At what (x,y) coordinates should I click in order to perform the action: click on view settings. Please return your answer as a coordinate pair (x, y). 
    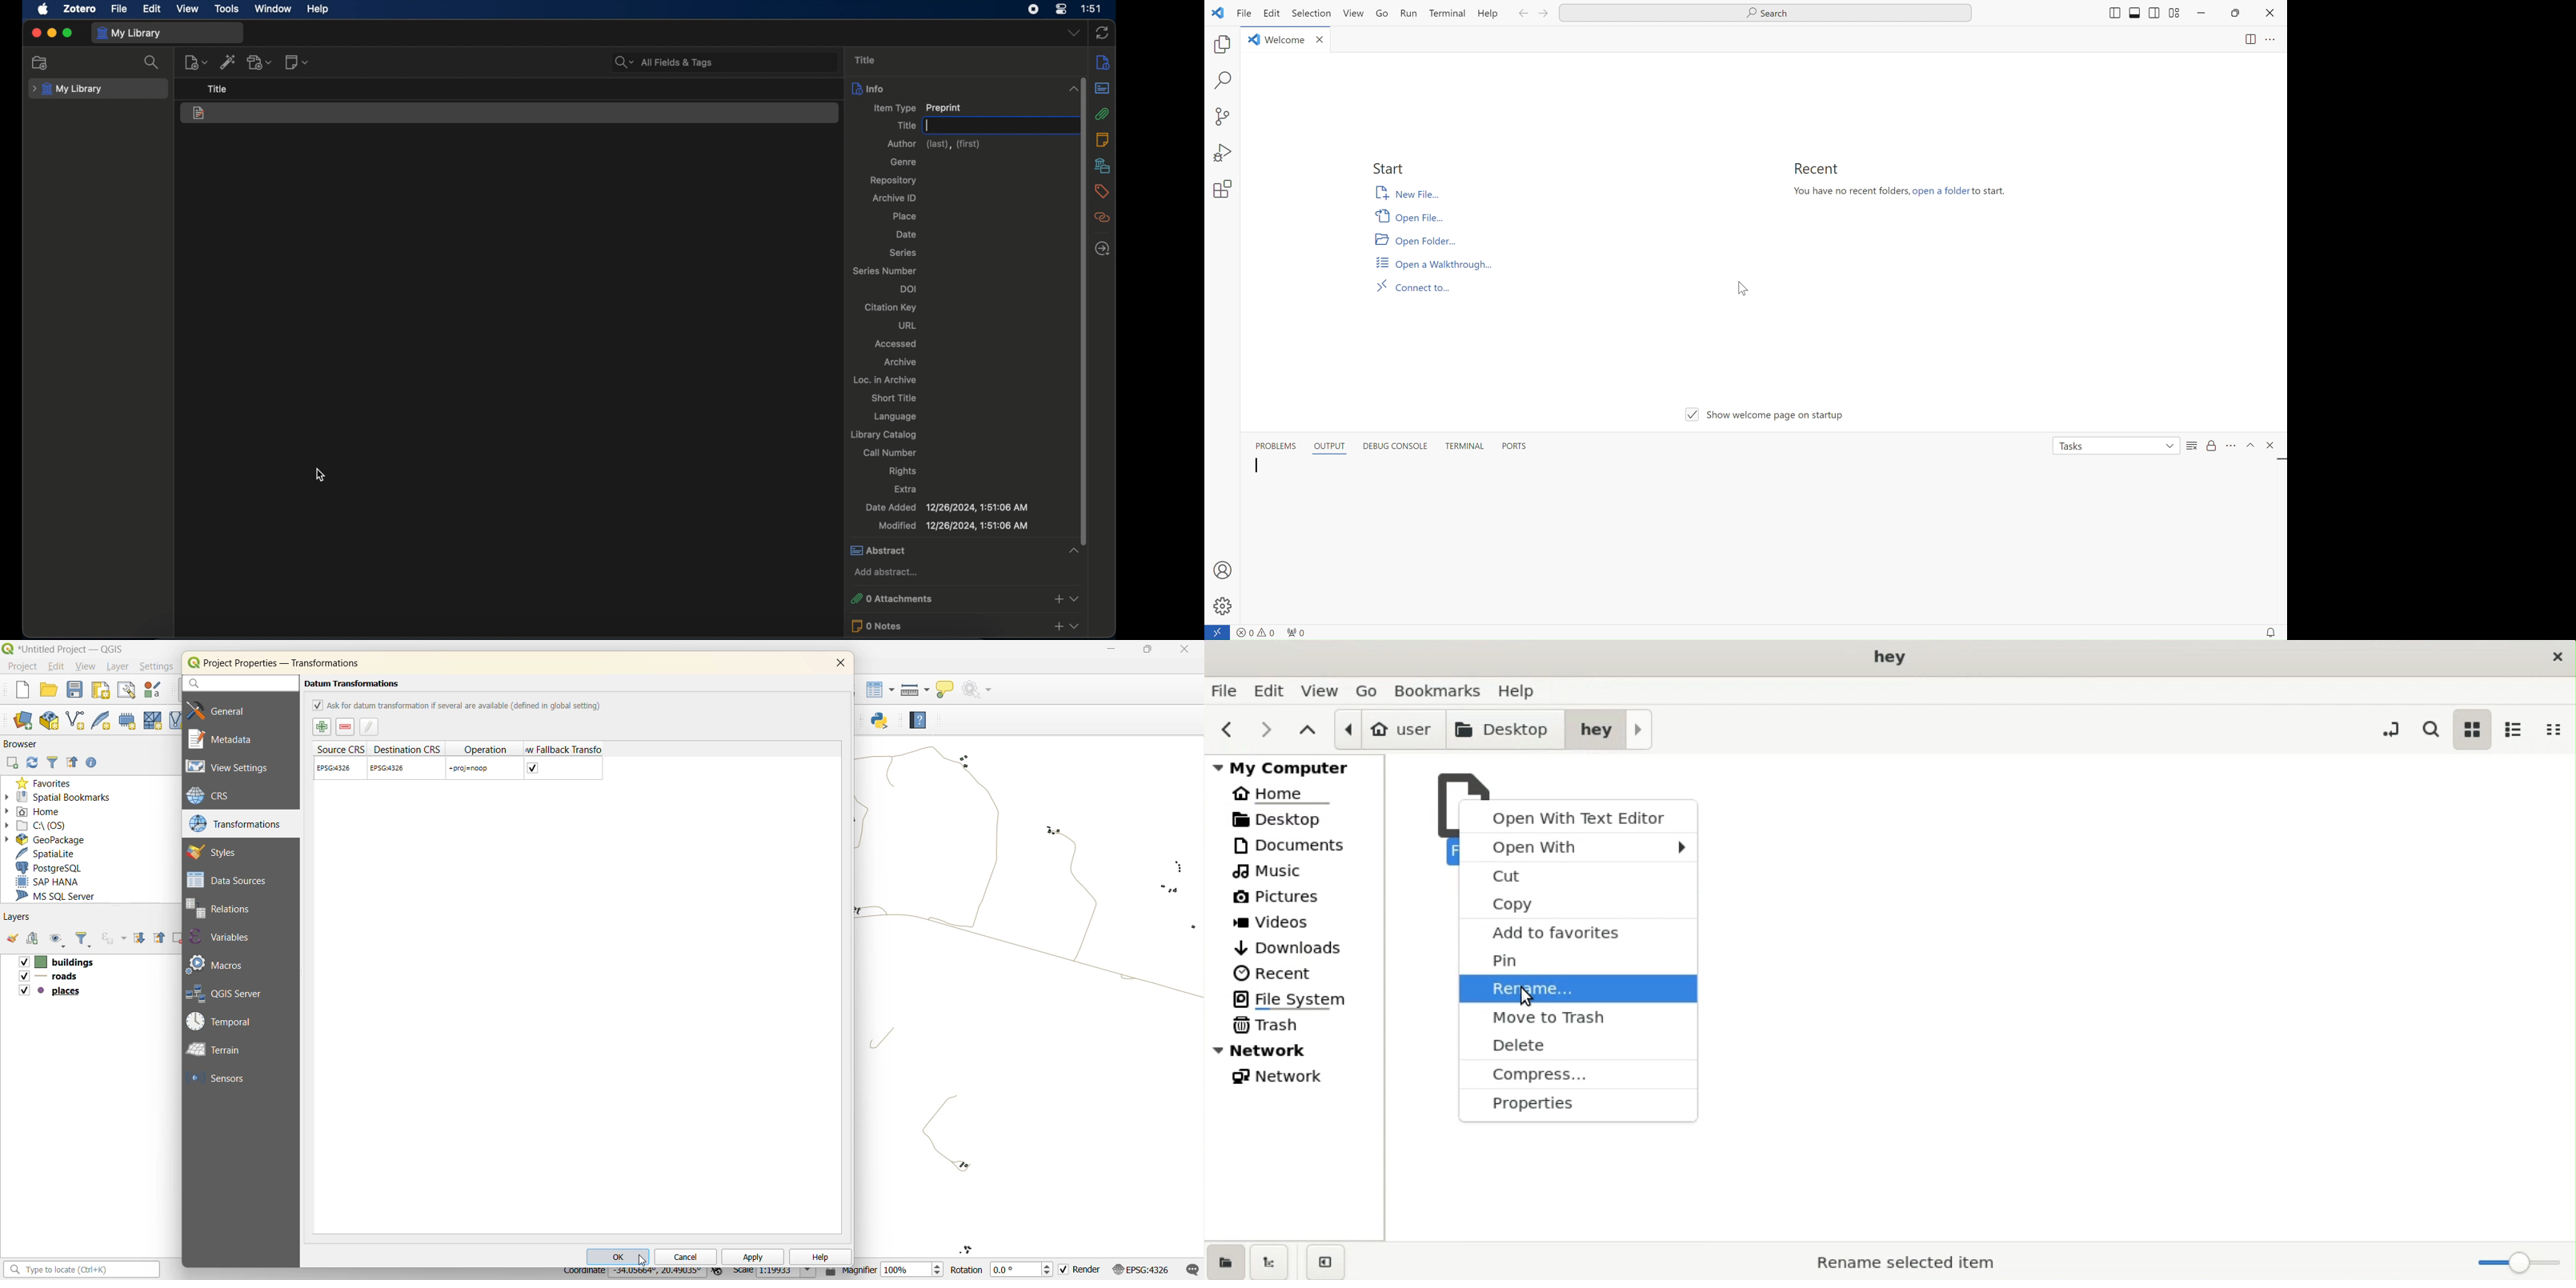
    Looking at the image, I should click on (234, 768).